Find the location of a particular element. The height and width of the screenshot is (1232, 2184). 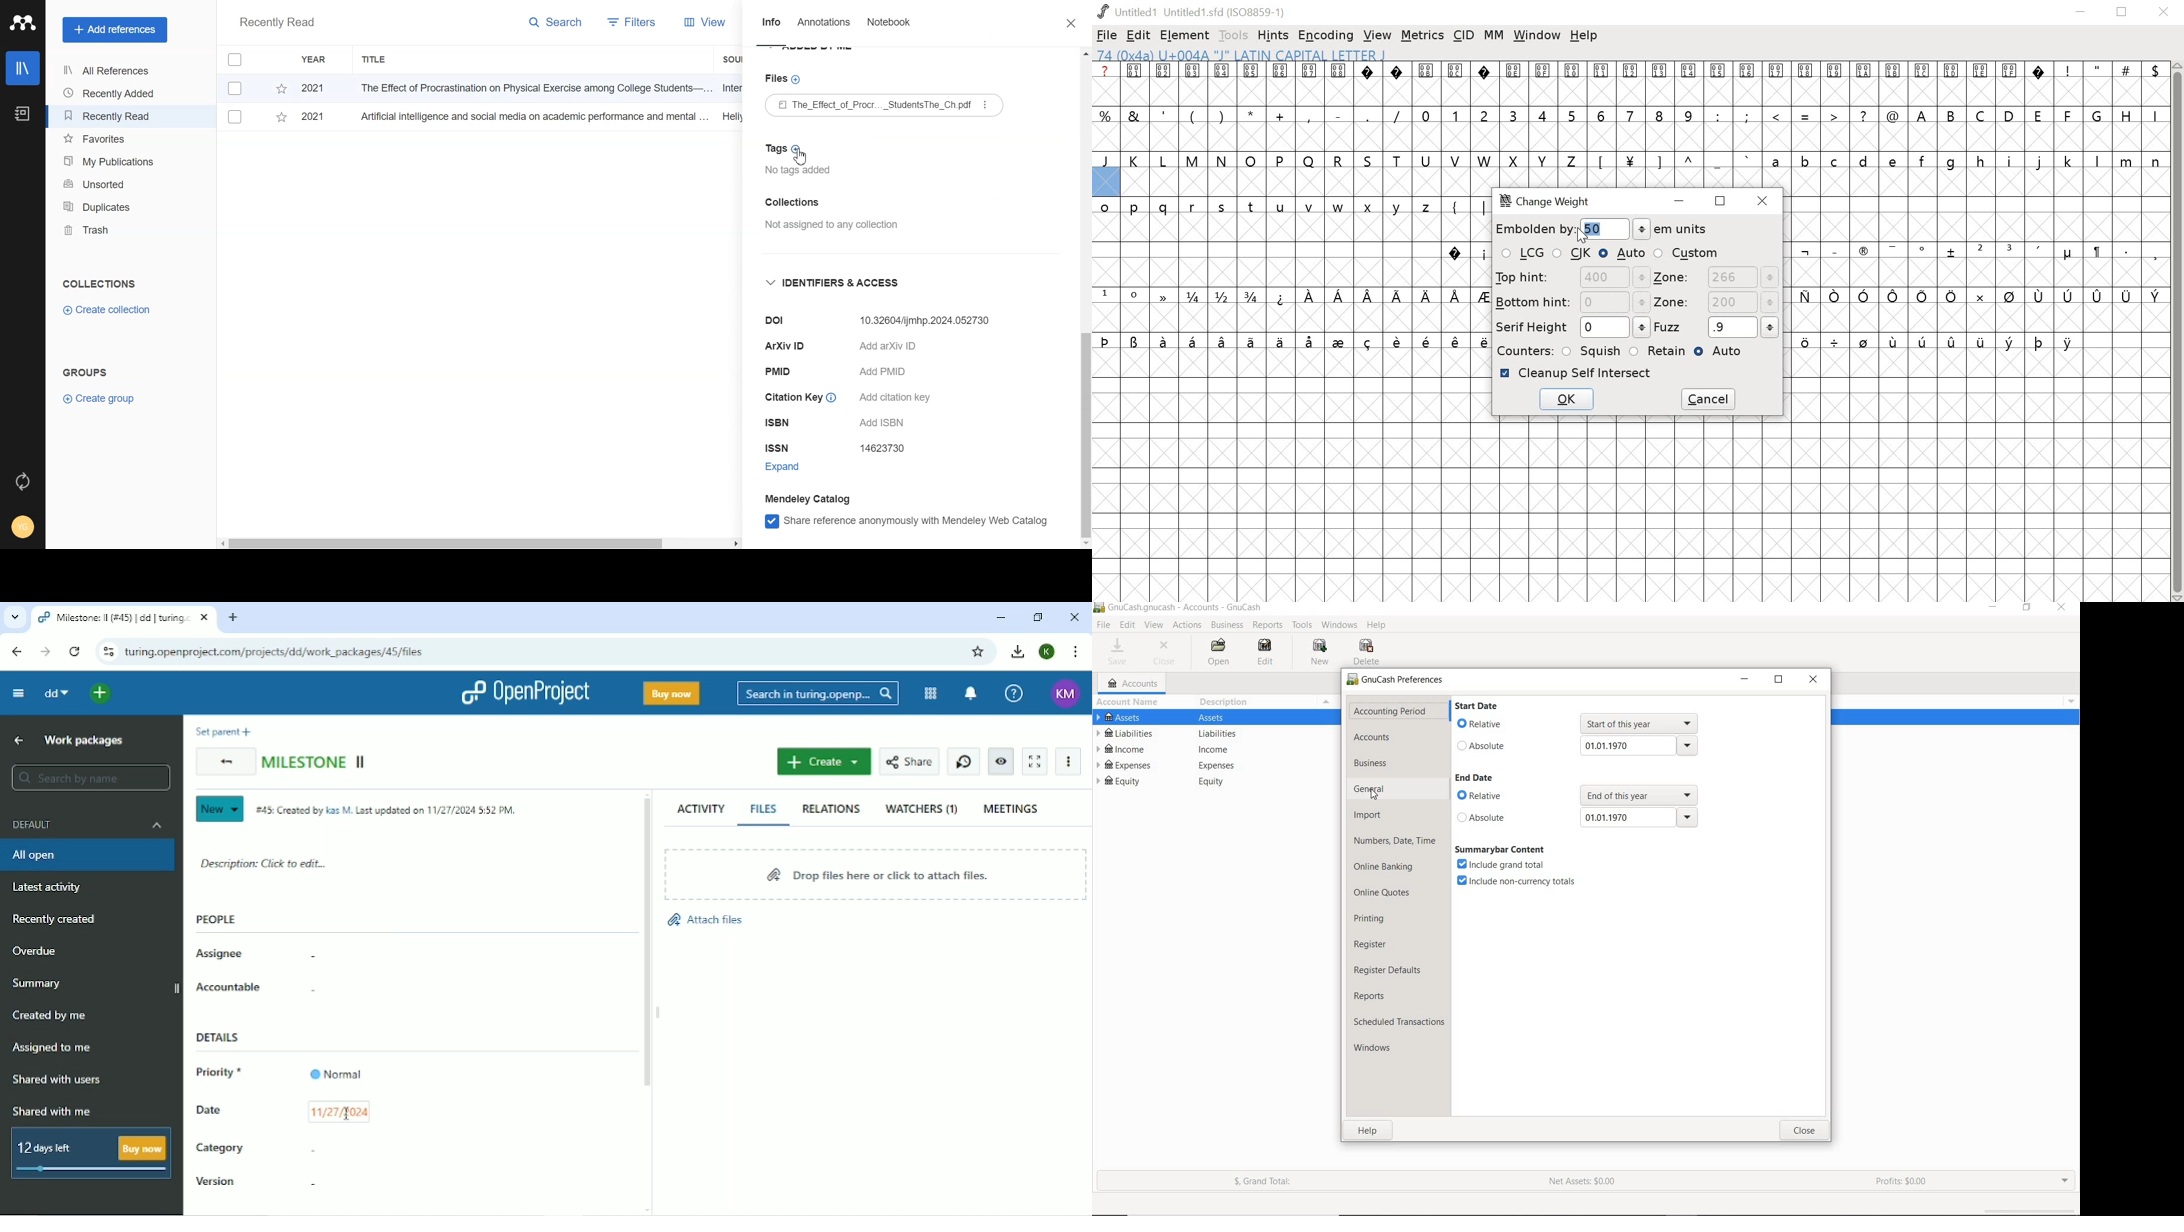

TOOLS is located at coordinates (1302, 626).